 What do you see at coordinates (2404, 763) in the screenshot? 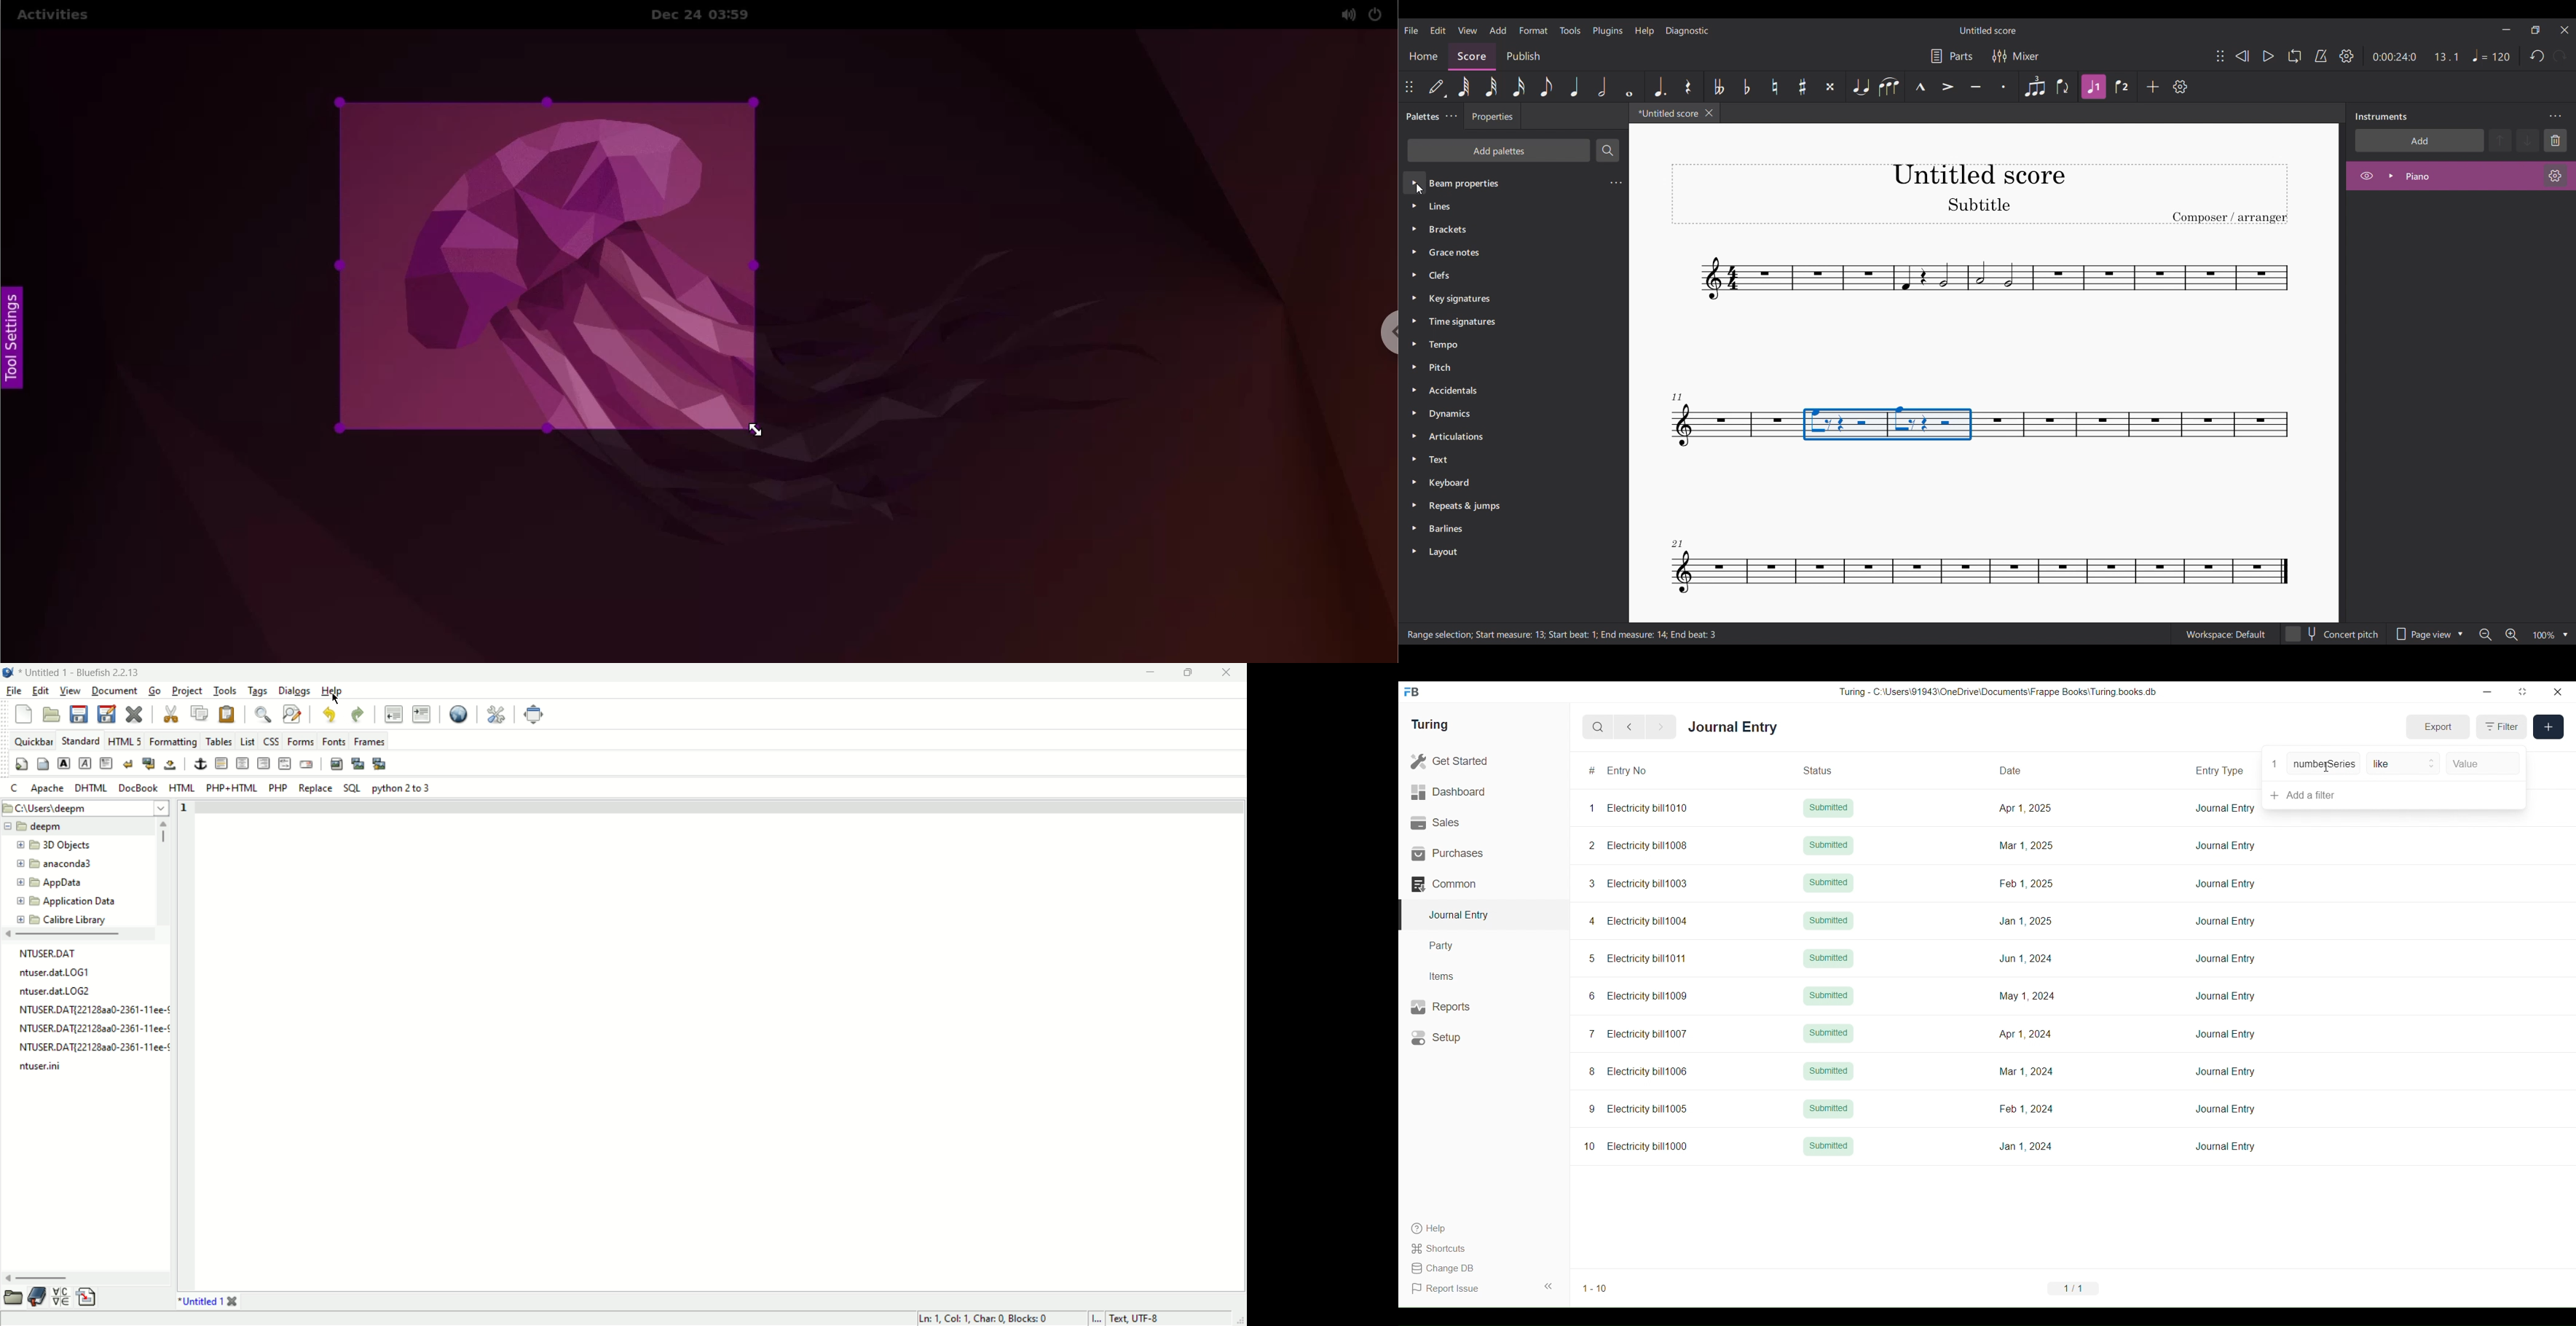
I see `like` at bounding box center [2404, 763].